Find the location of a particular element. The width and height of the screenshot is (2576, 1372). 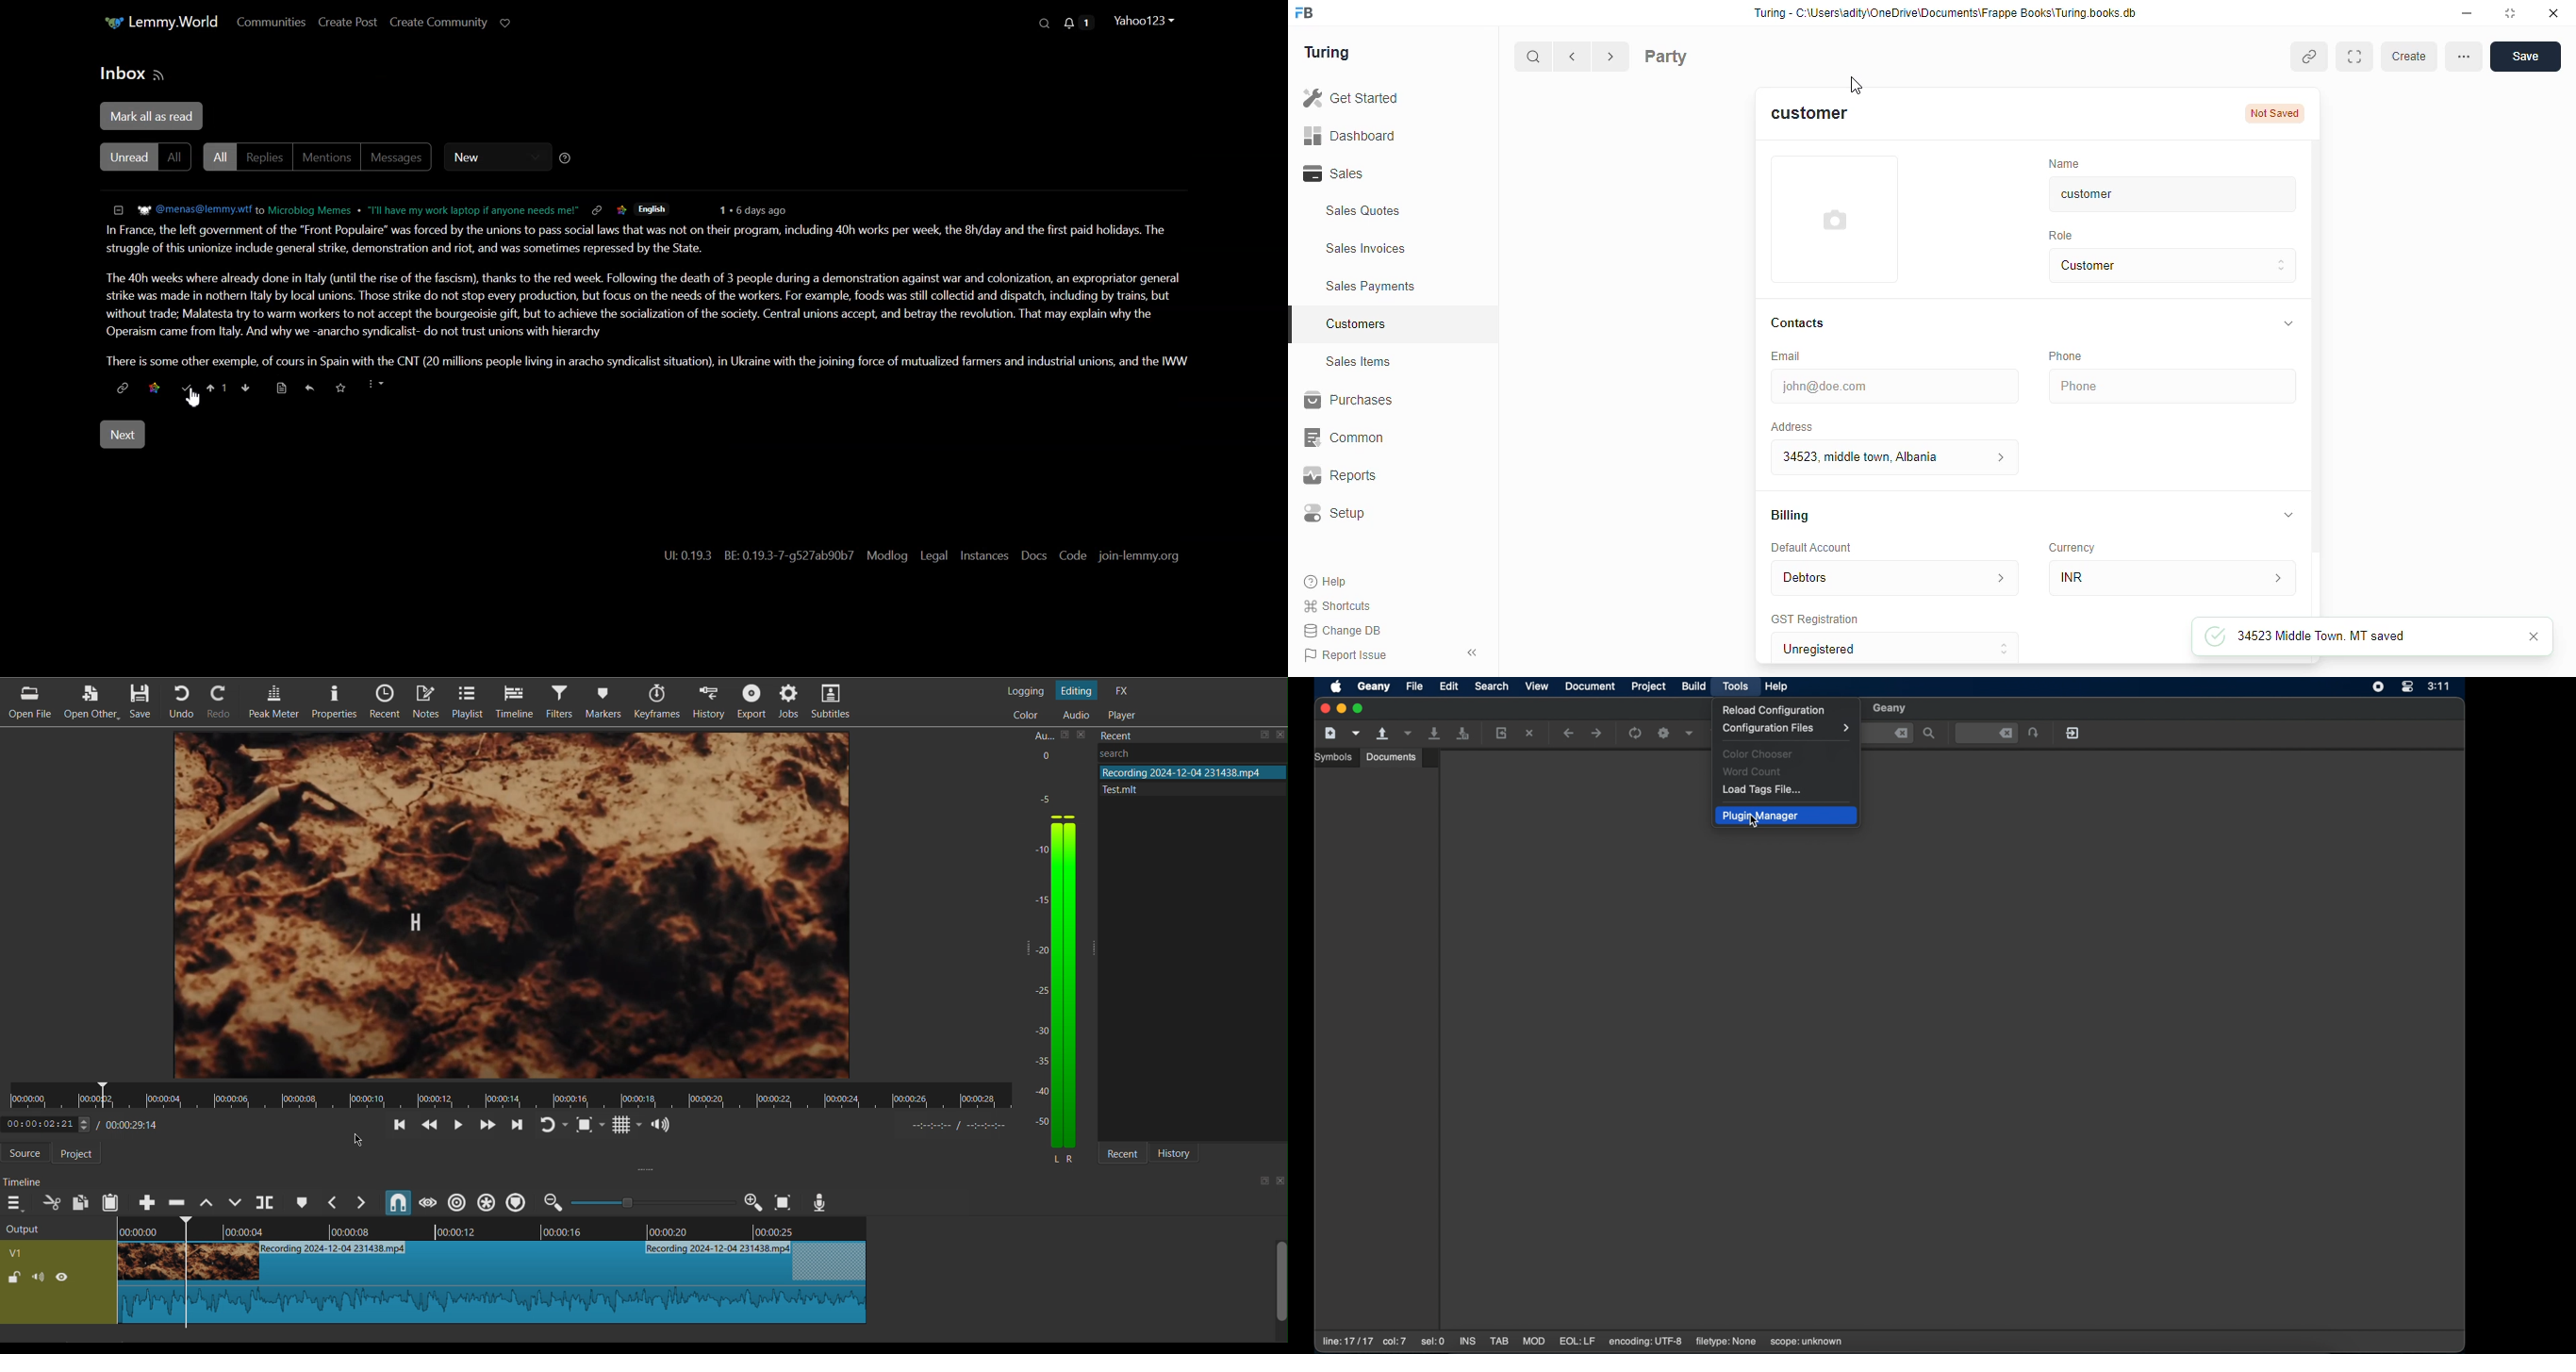

(un)lock is located at coordinates (13, 1277).